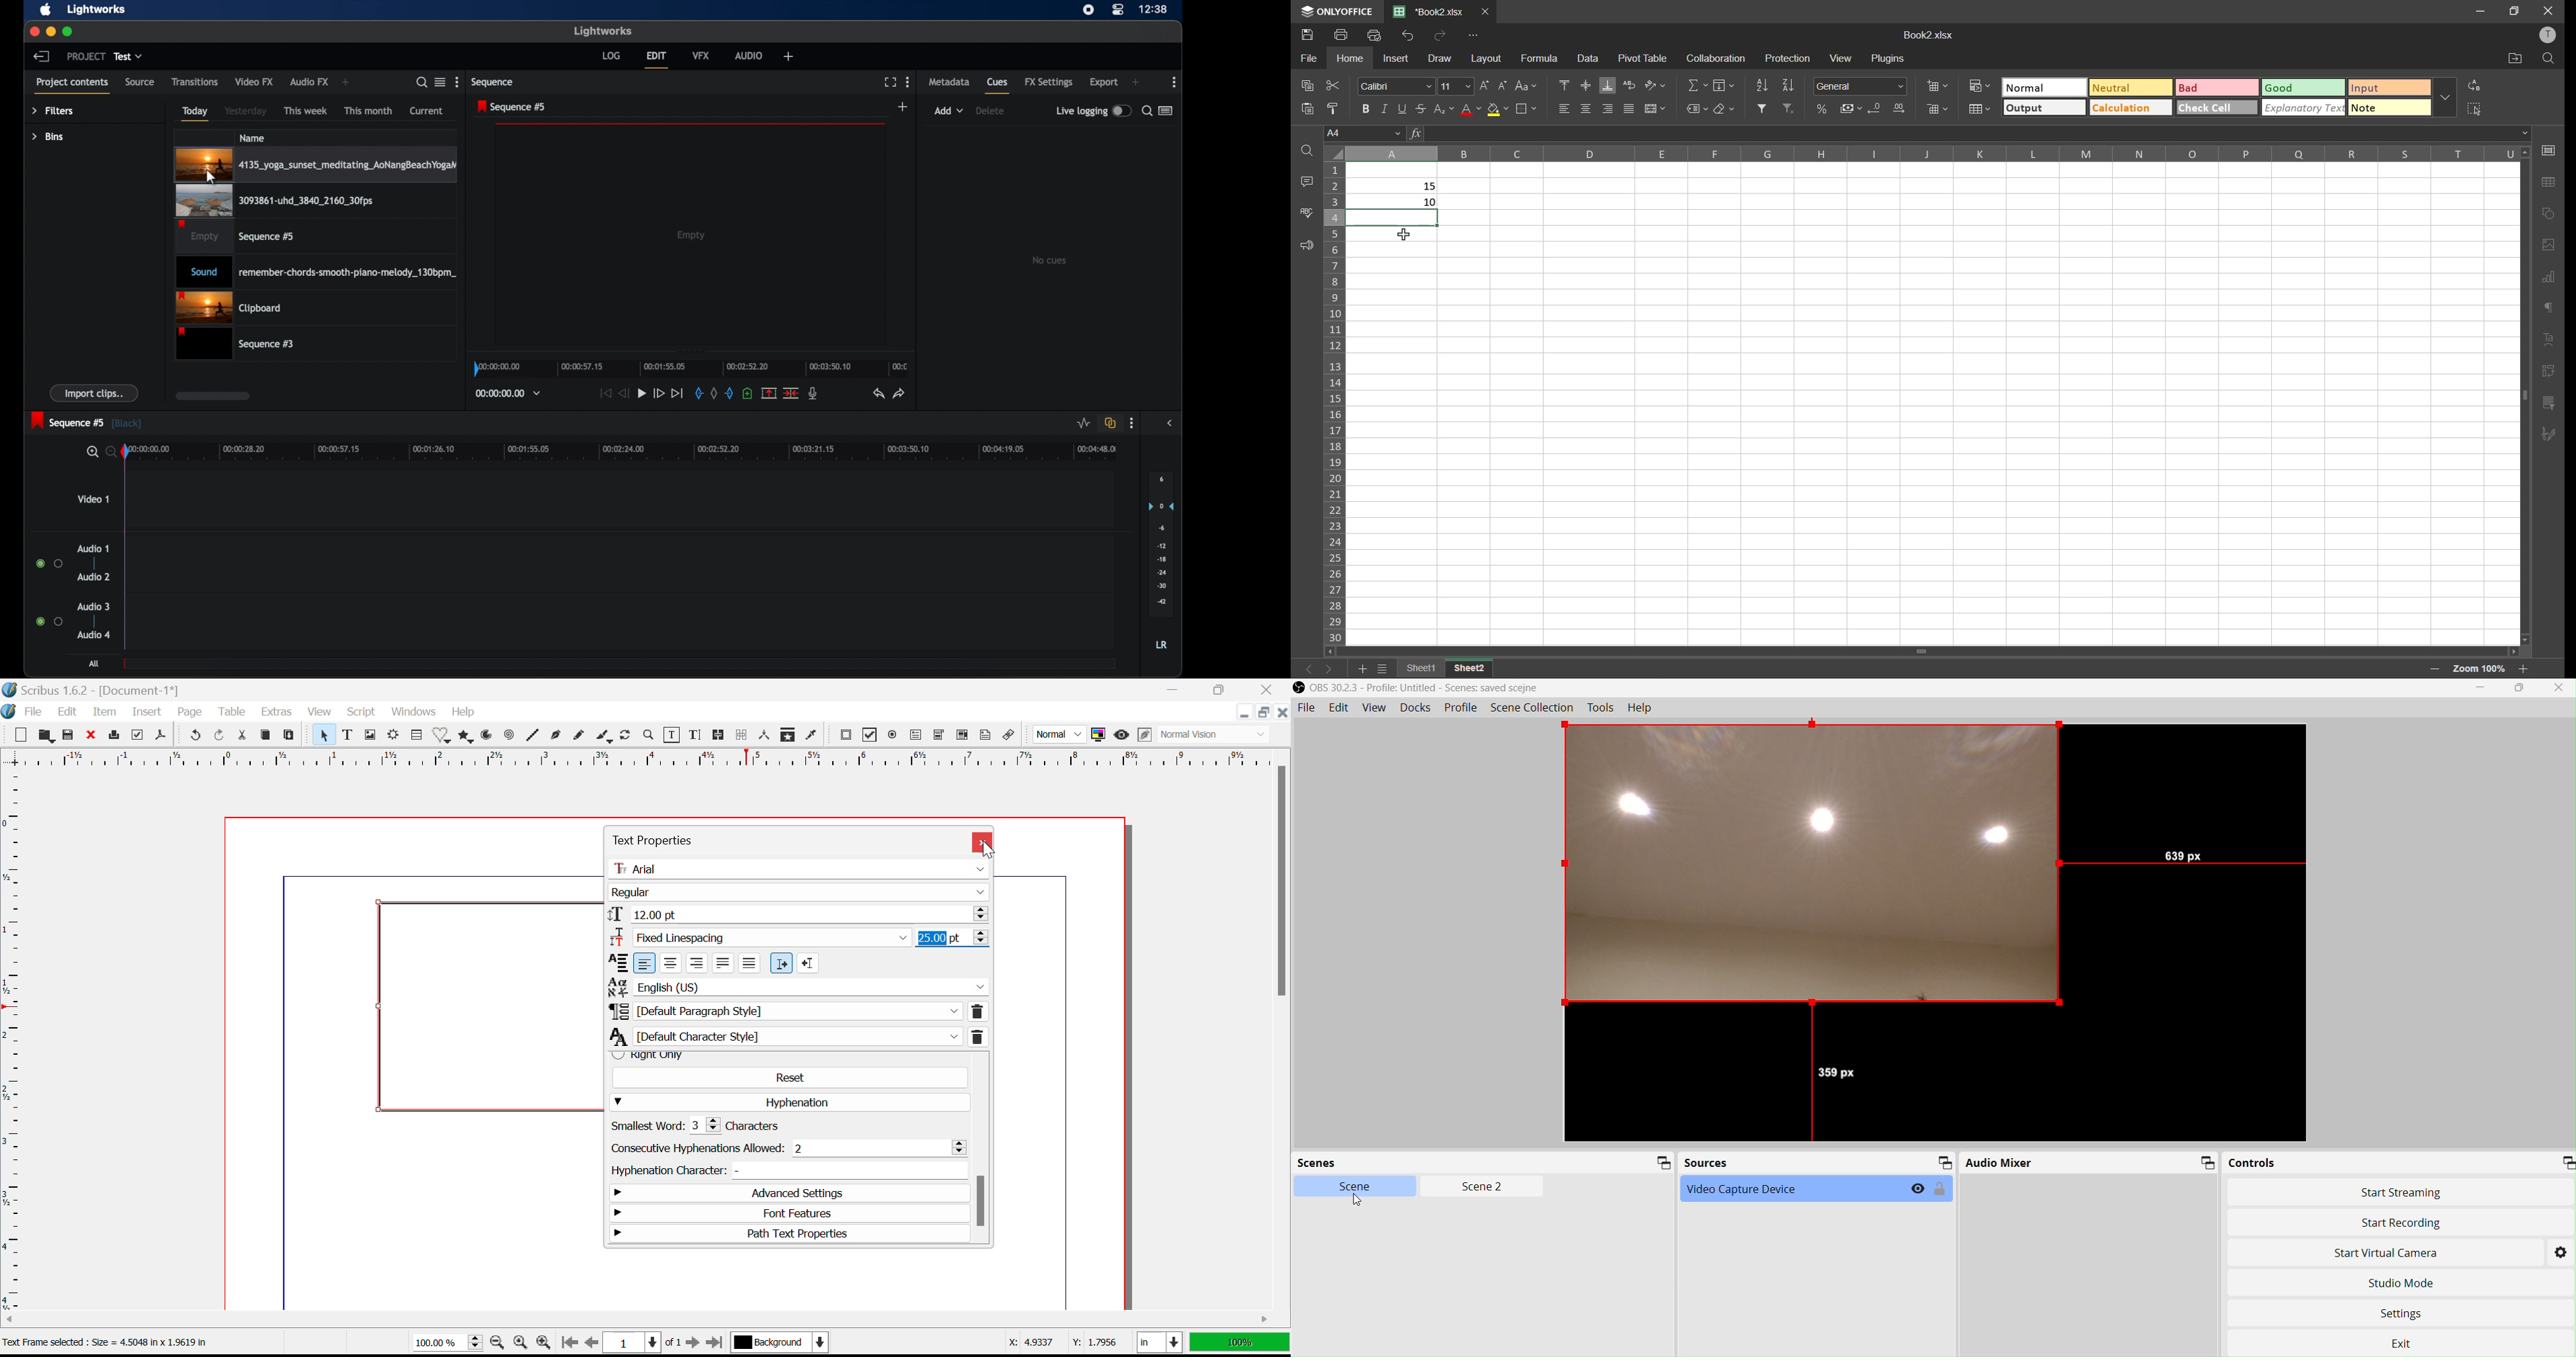 This screenshot has height=1372, width=2576. I want to click on copy style, so click(1330, 109).